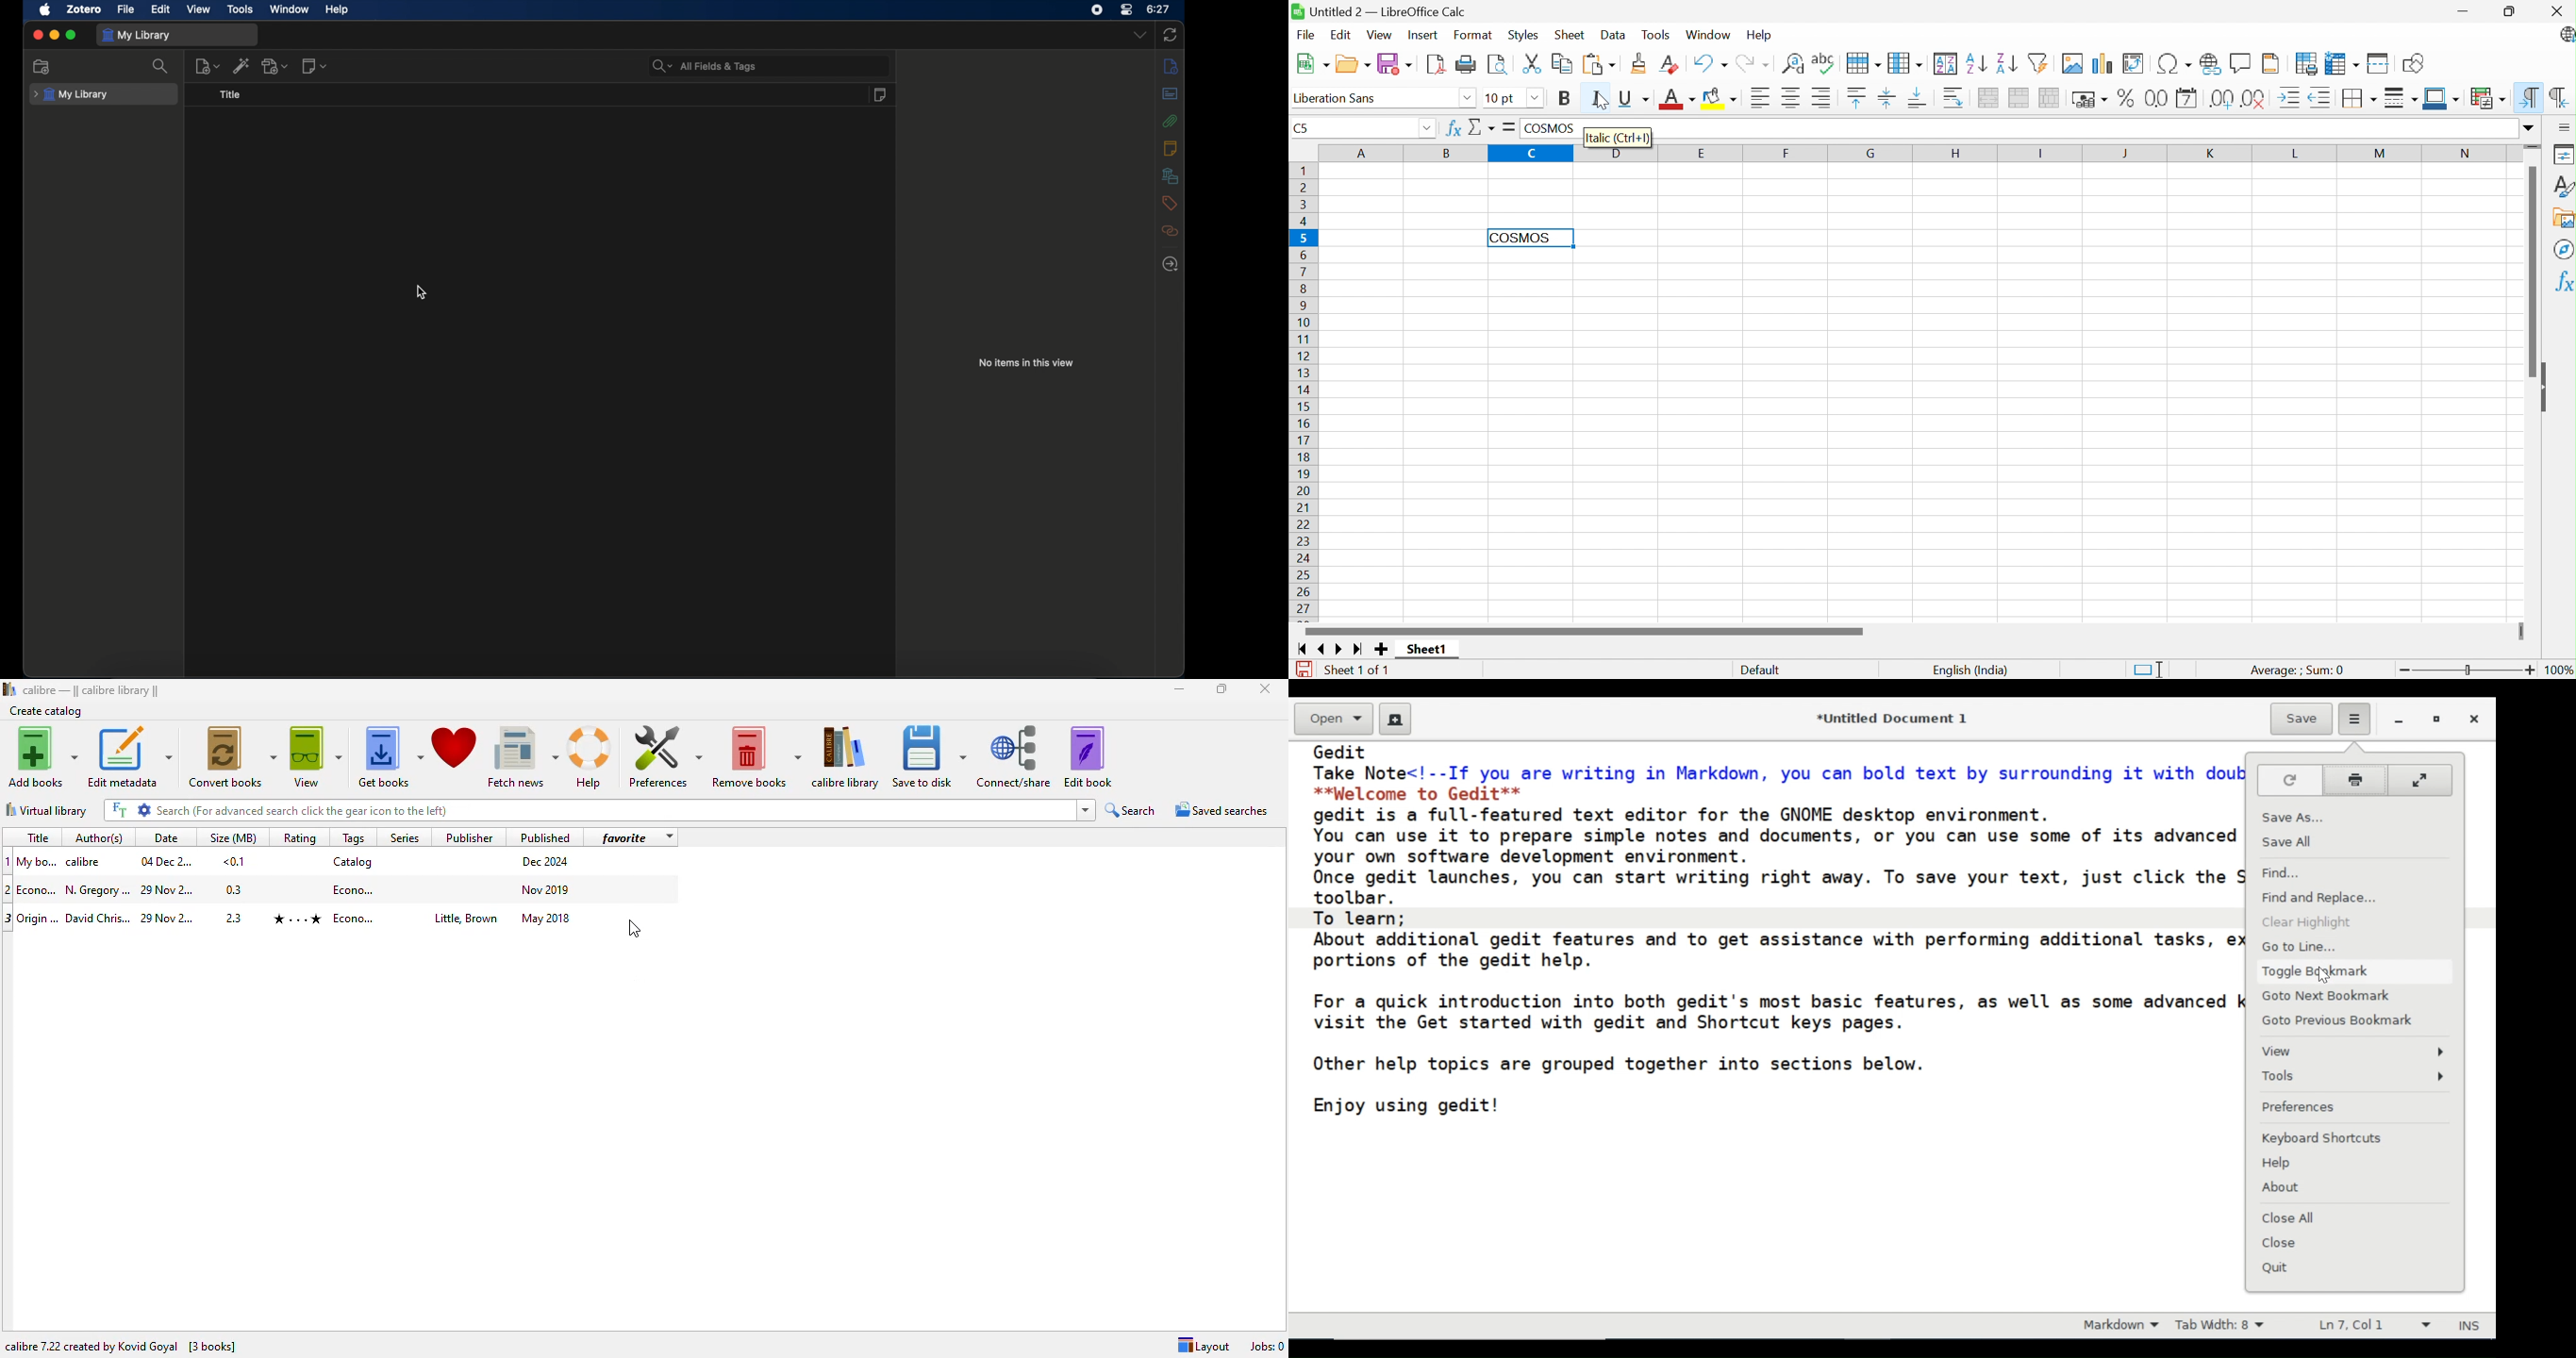 This screenshot has height=1372, width=2576. Describe the element at coordinates (1520, 238) in the screenshot. I see `COSMOS` at that location.